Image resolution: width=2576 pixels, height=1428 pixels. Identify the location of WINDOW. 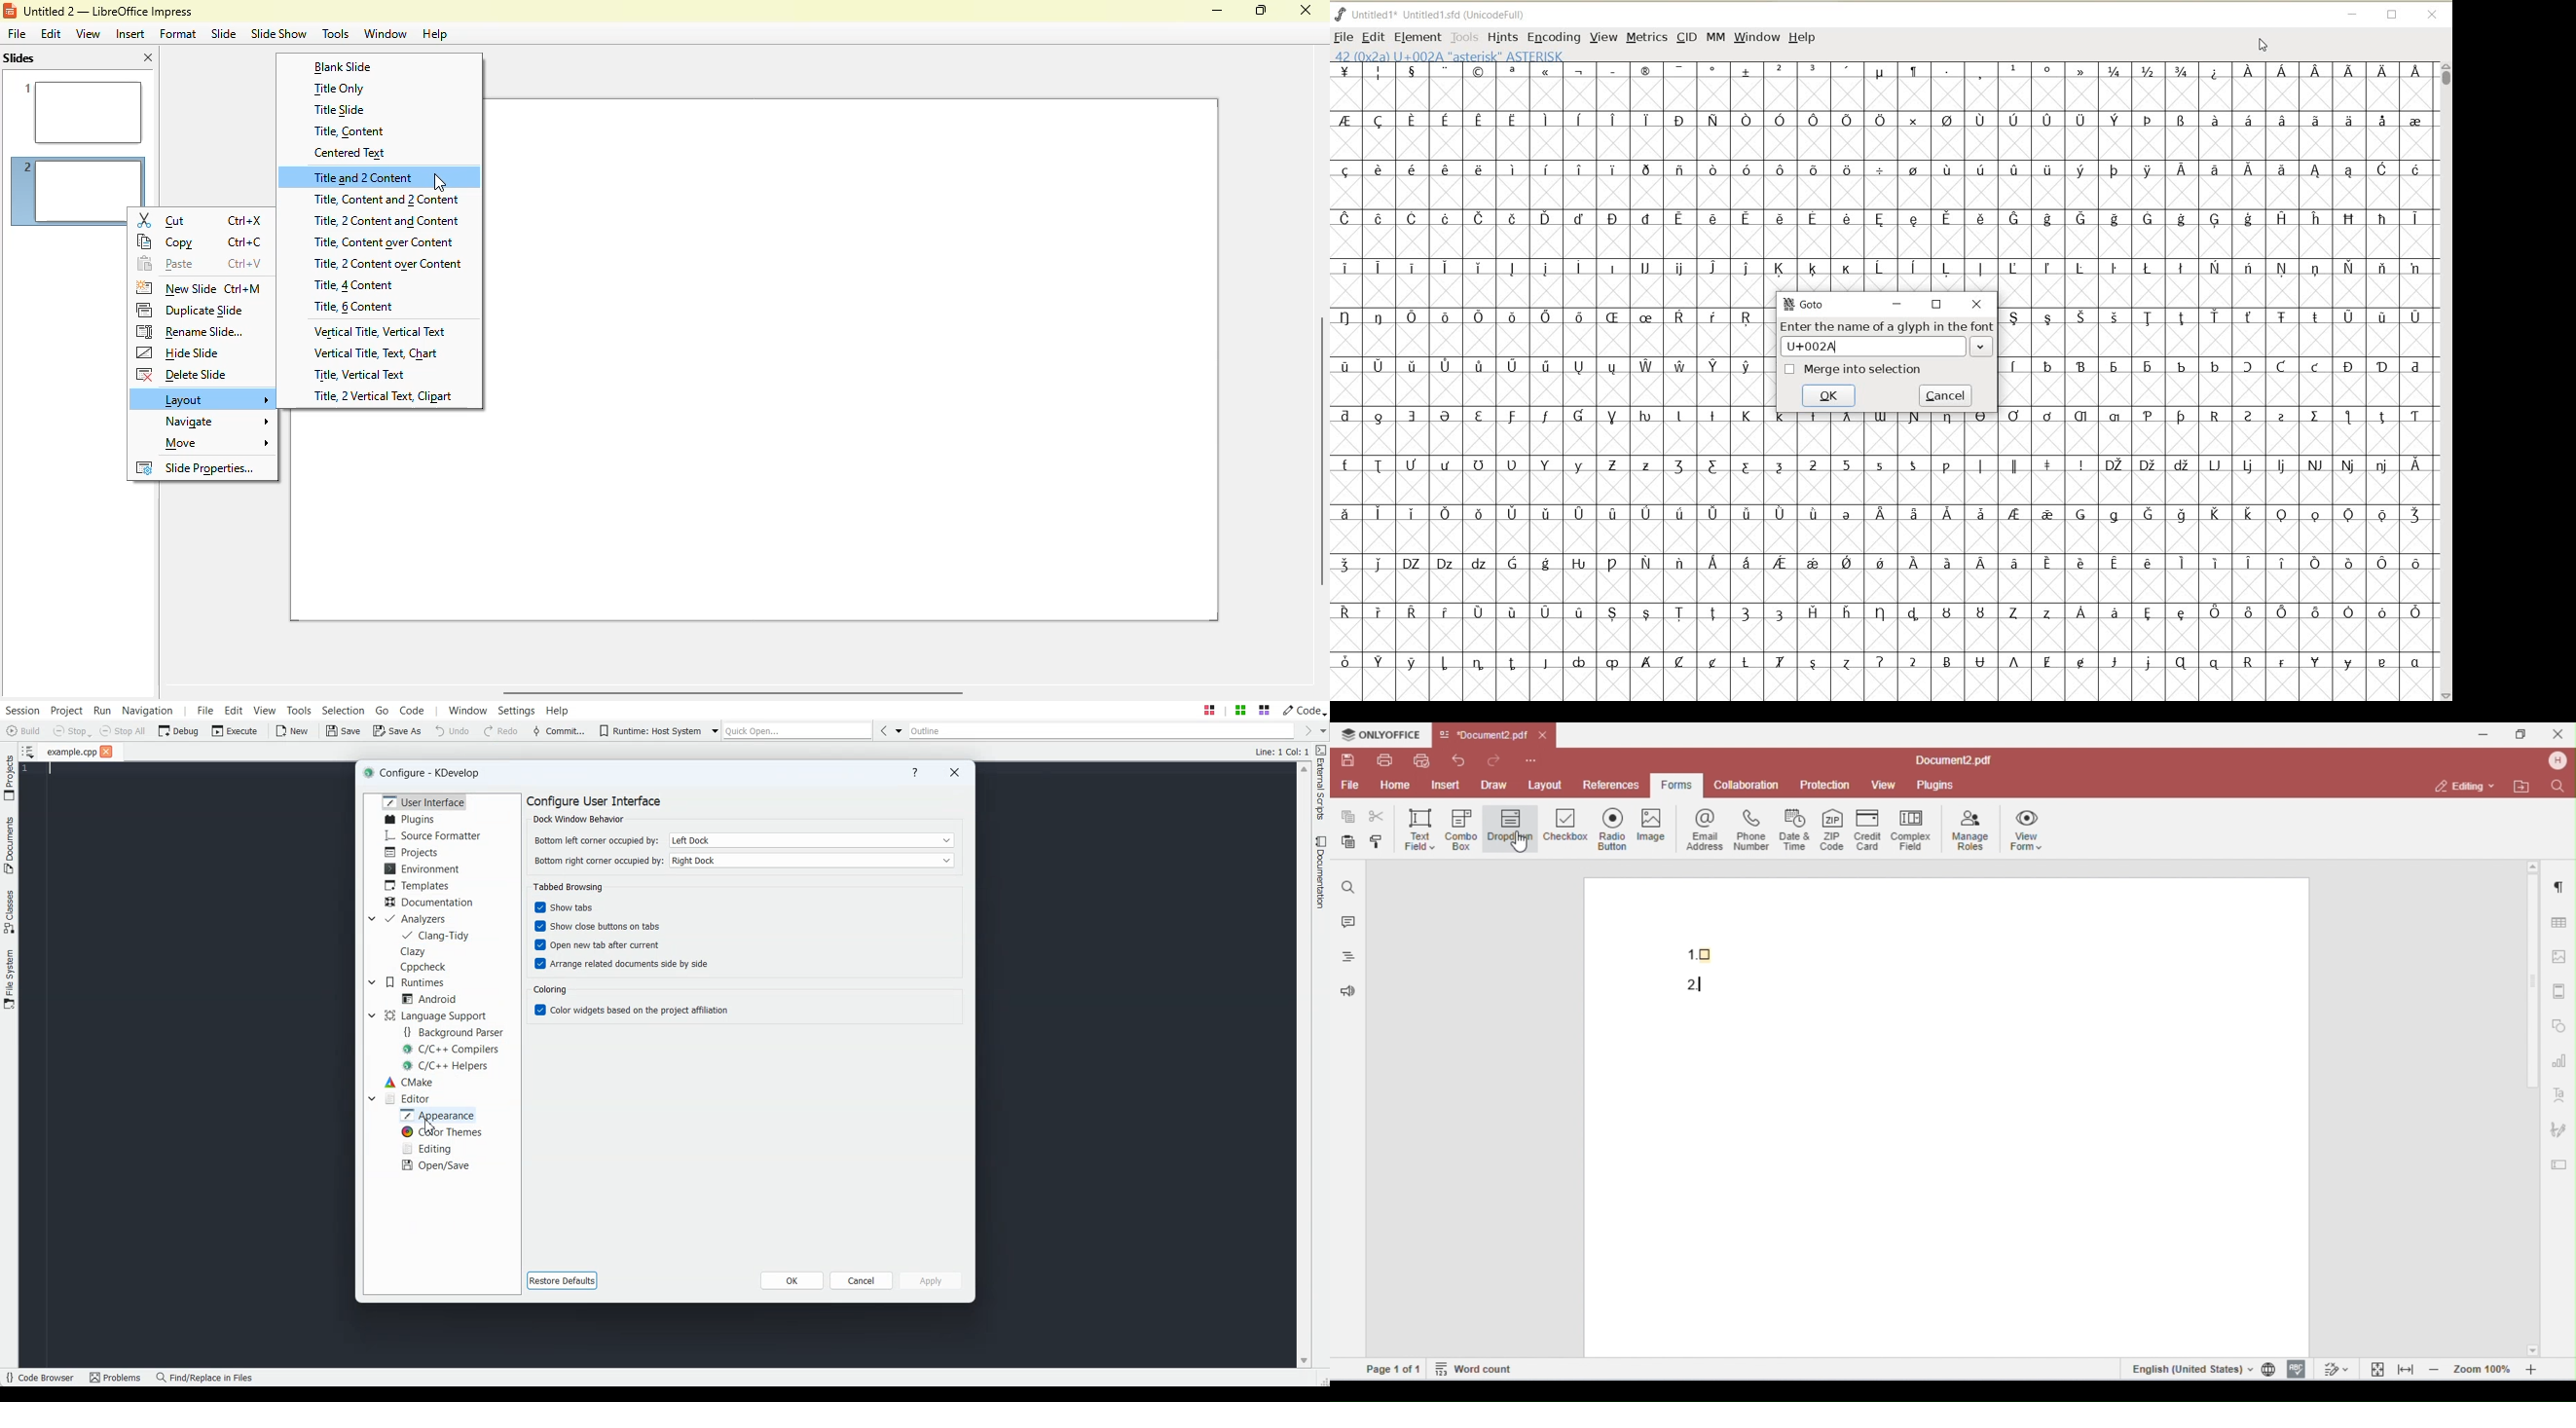
(1756, 38).